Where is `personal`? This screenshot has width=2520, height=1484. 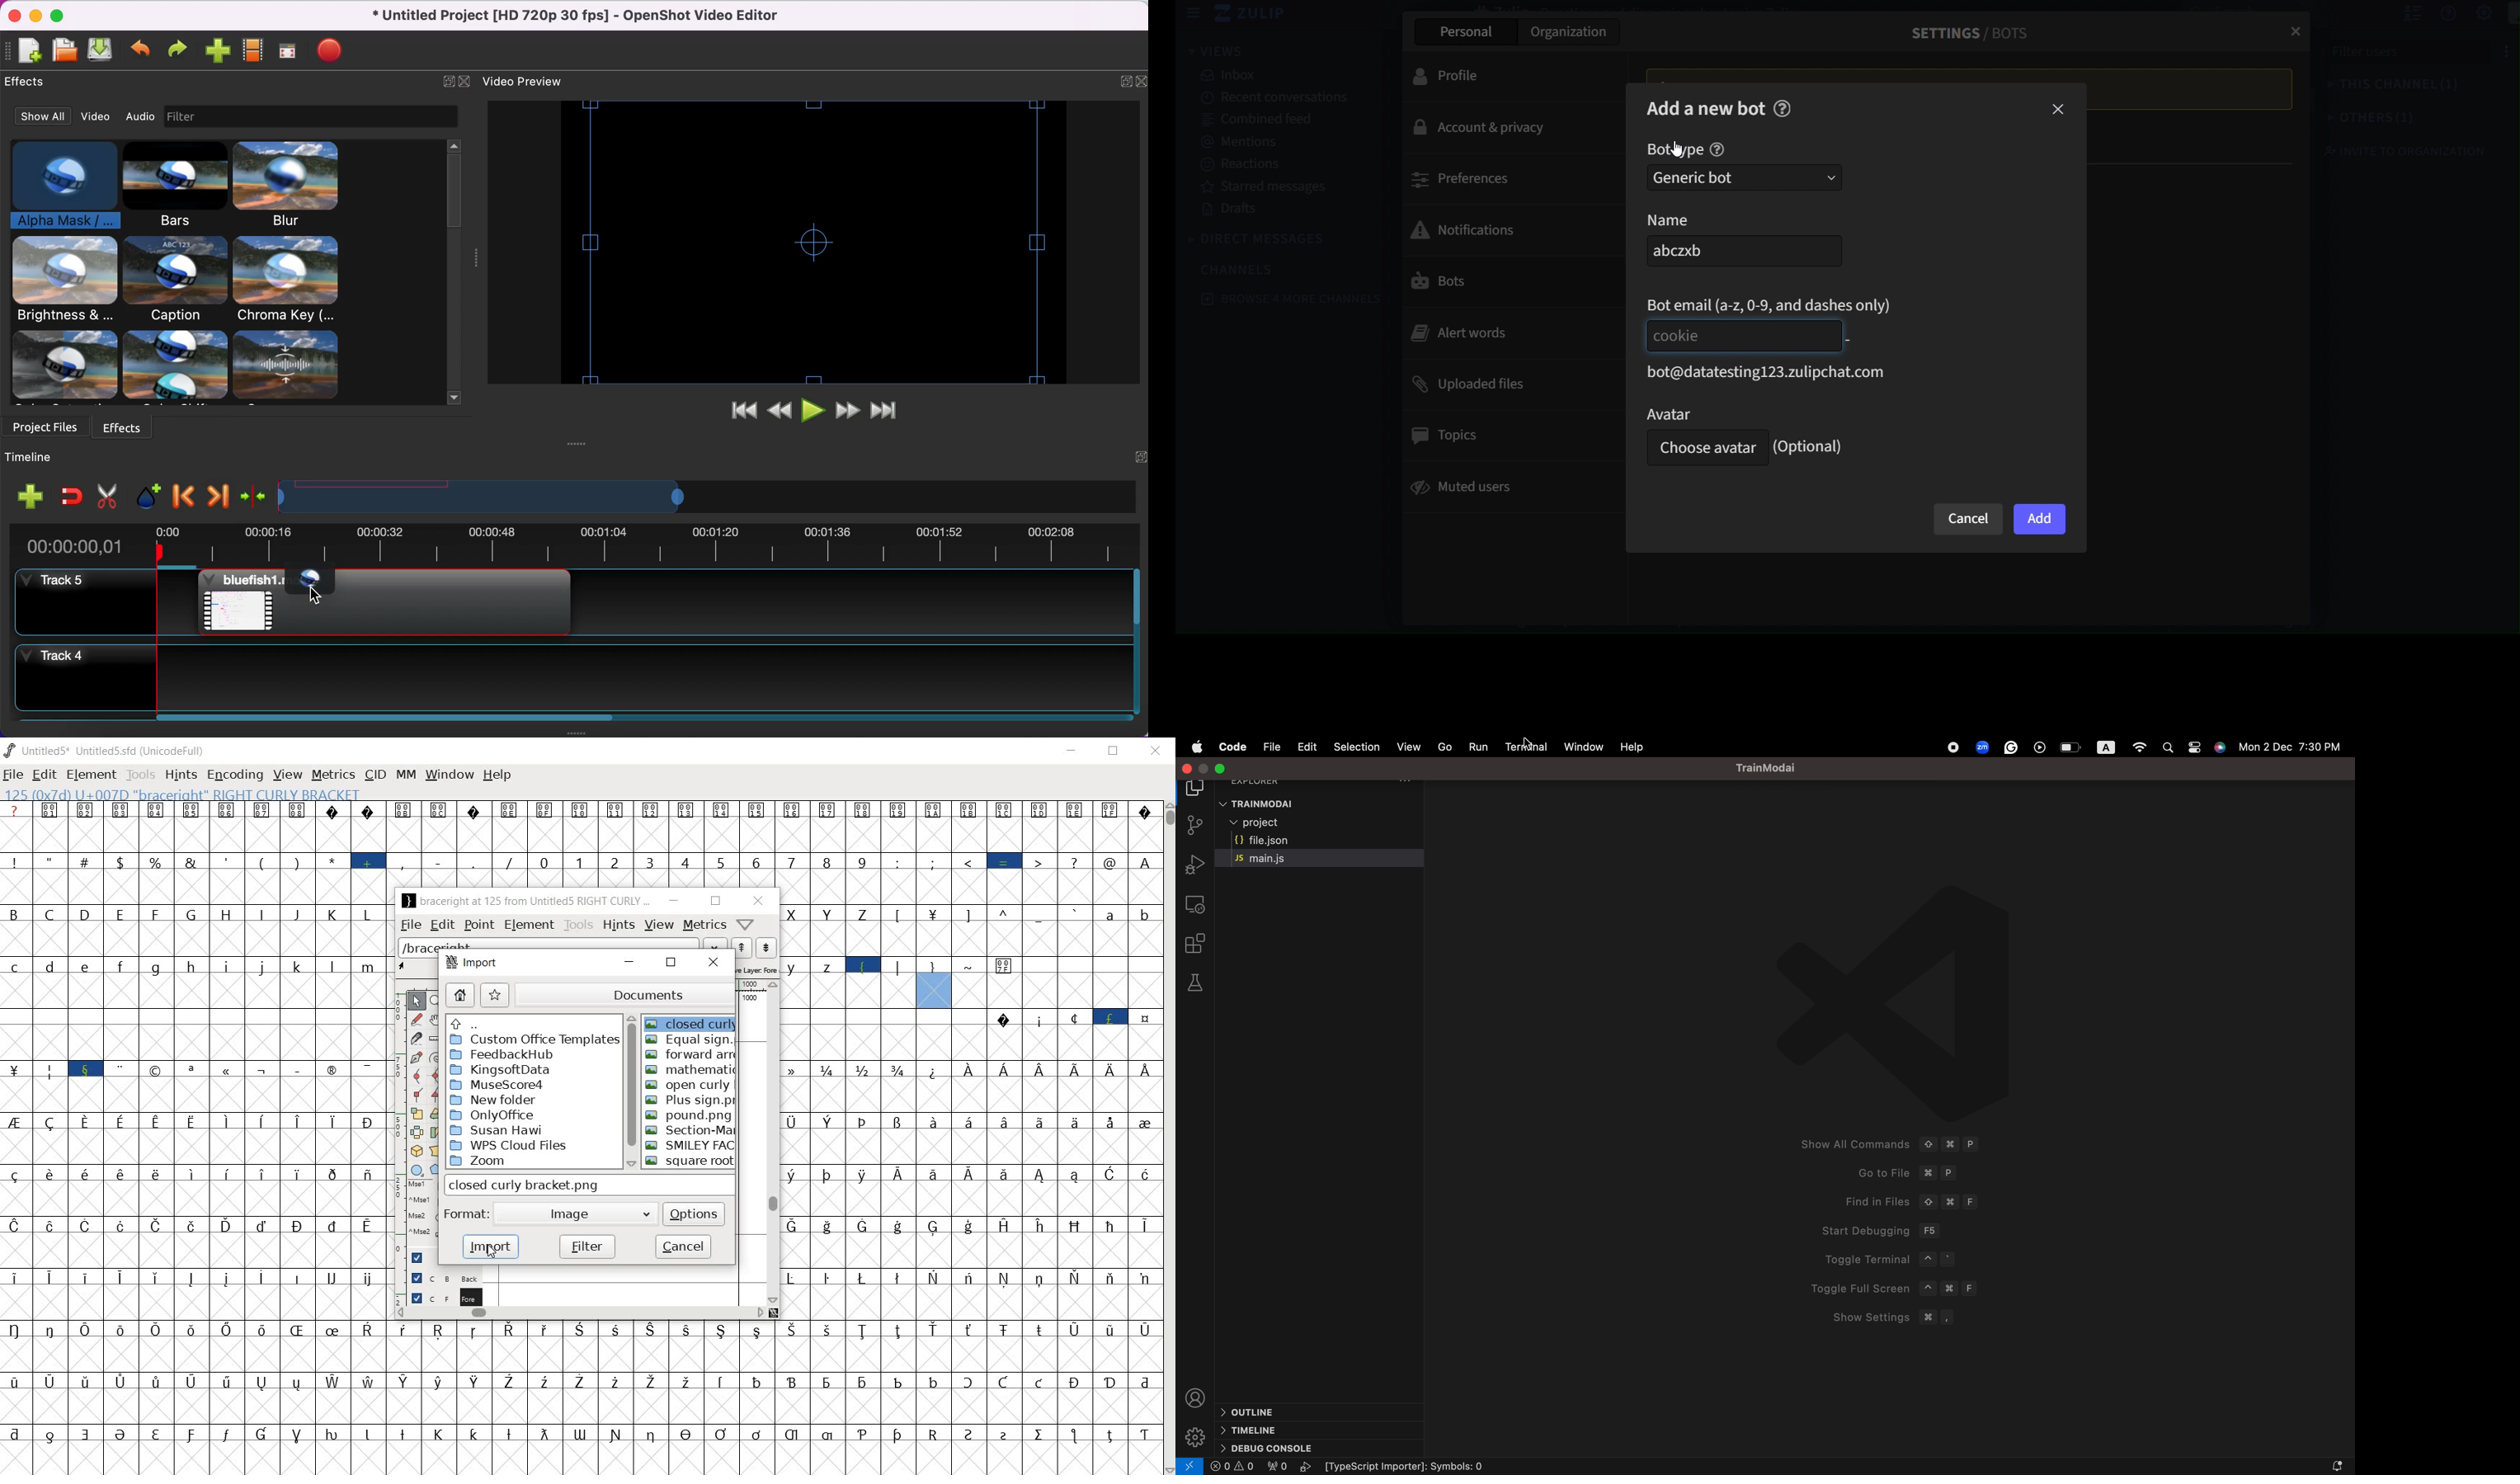 personal is located at coordinates (1463, 32).